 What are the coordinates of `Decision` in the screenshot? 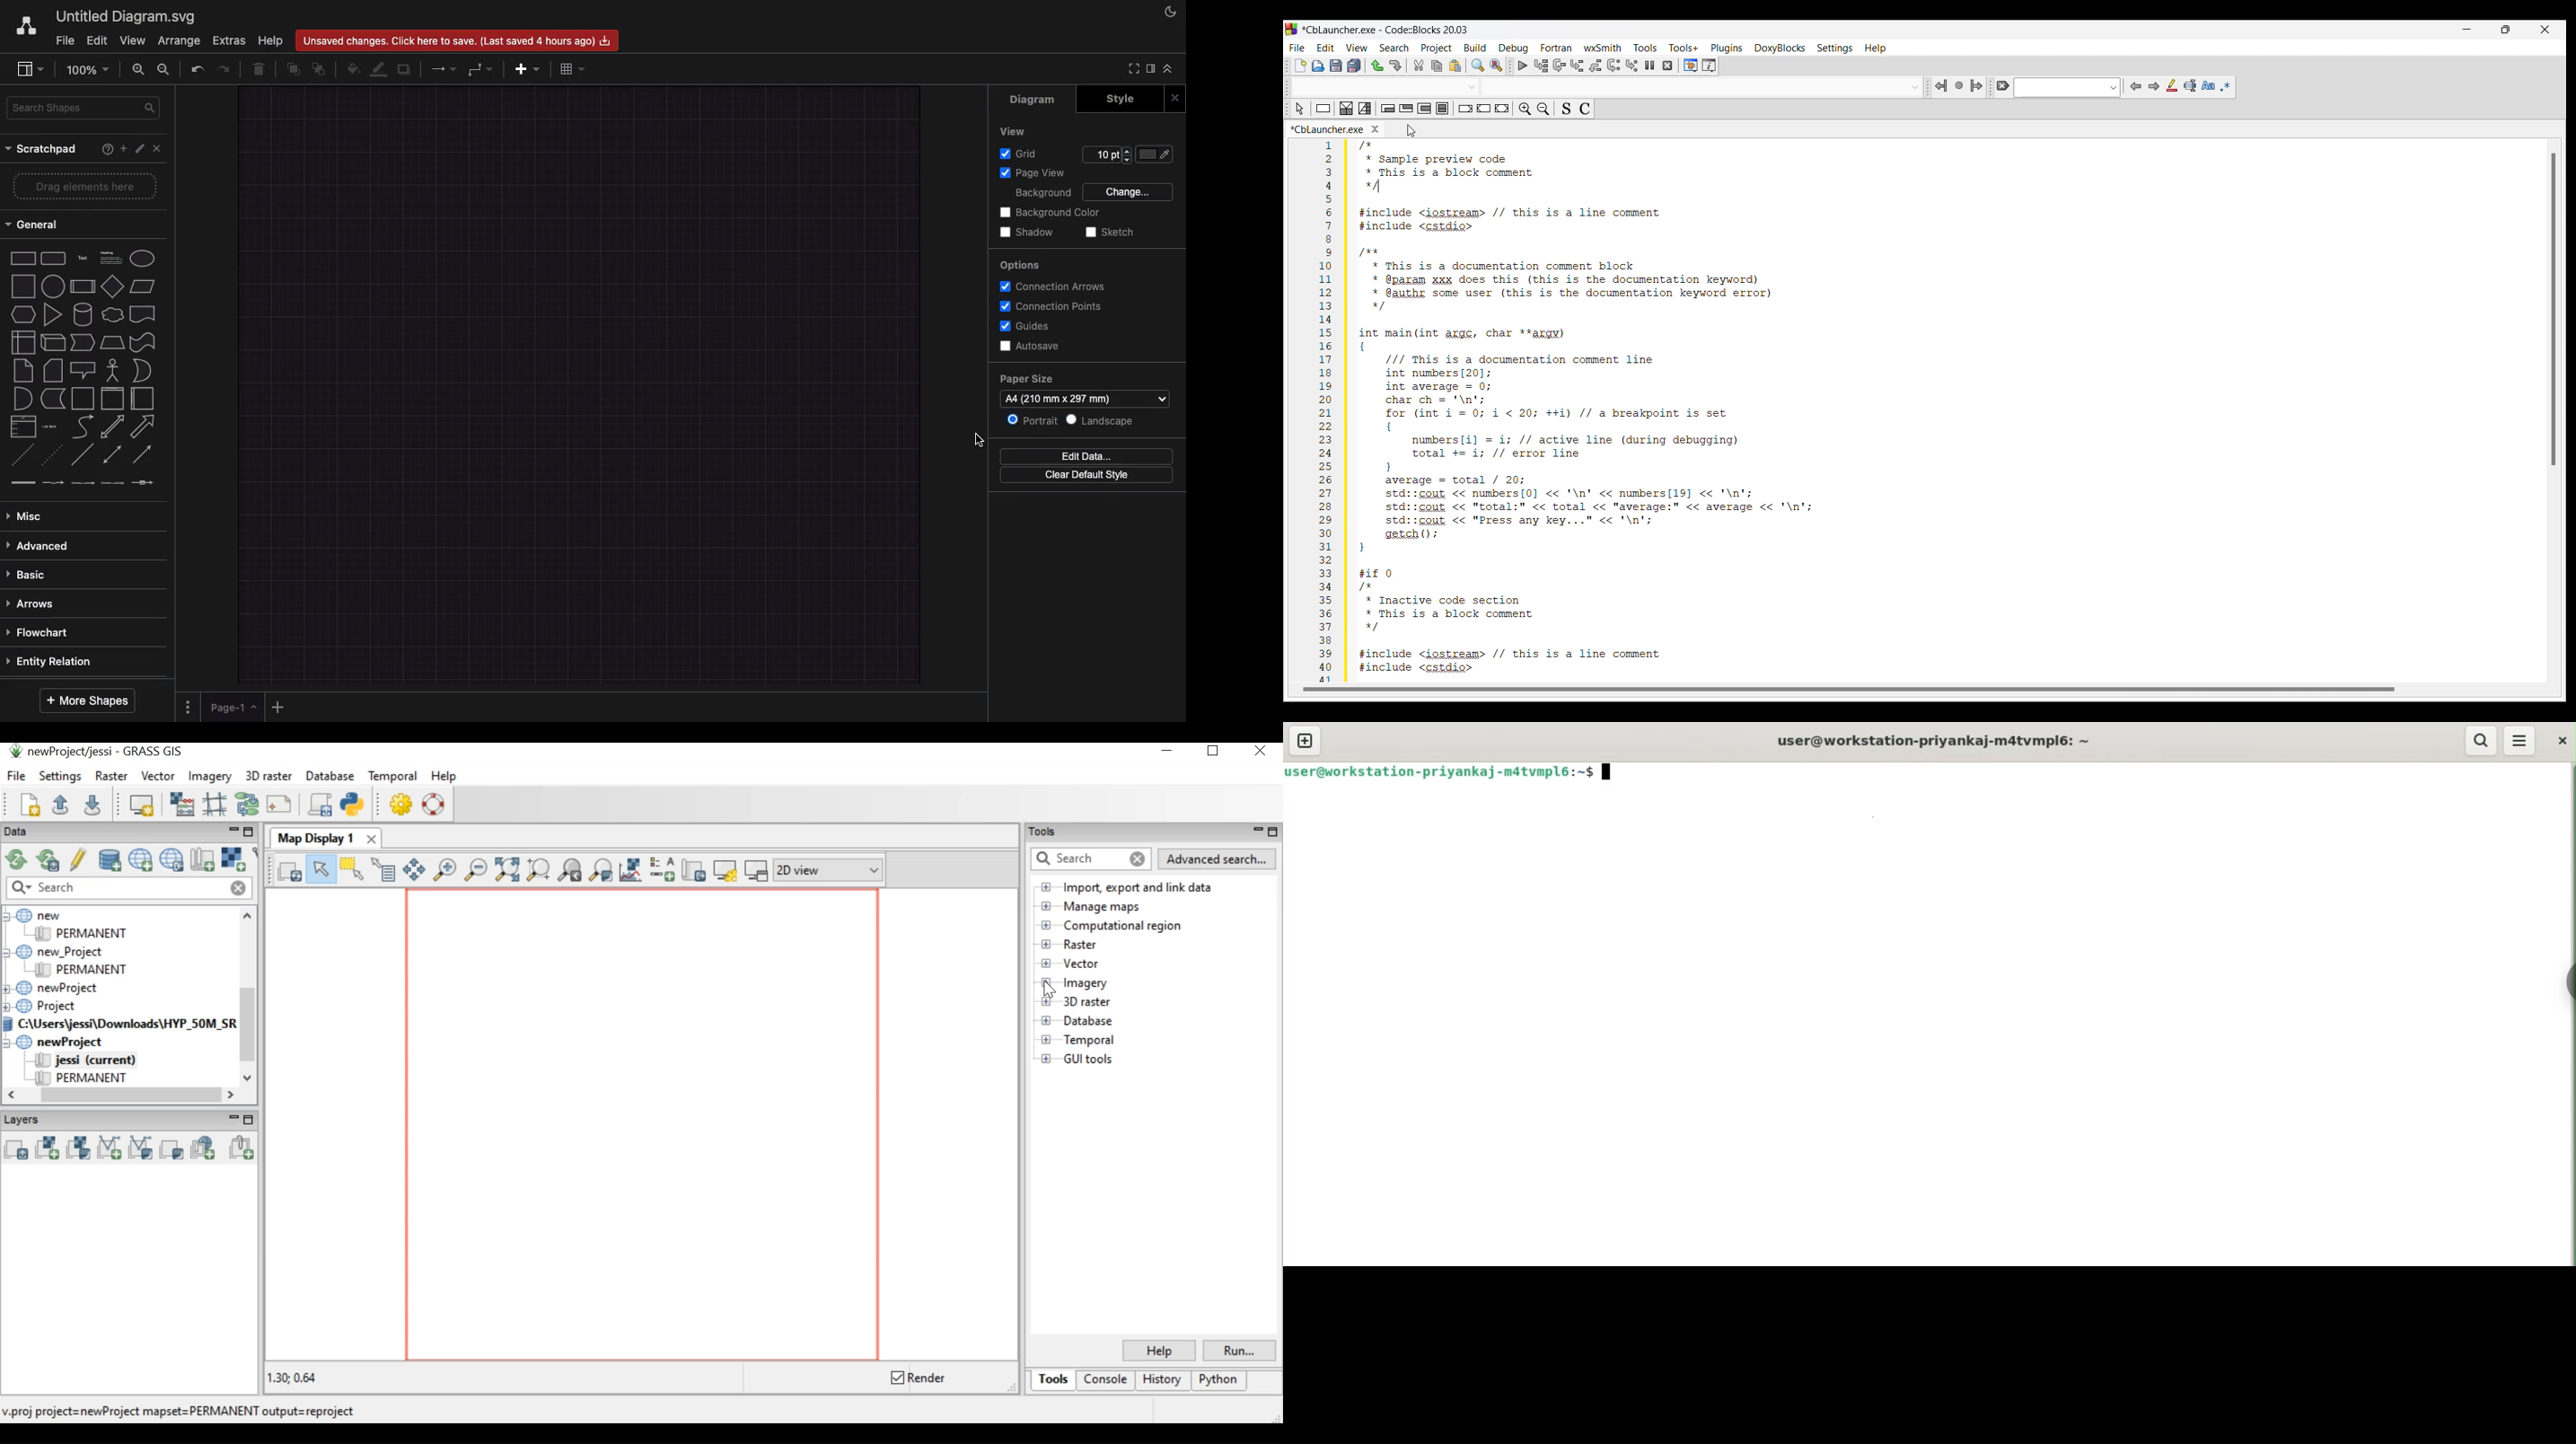 It's located at (1347, 108).